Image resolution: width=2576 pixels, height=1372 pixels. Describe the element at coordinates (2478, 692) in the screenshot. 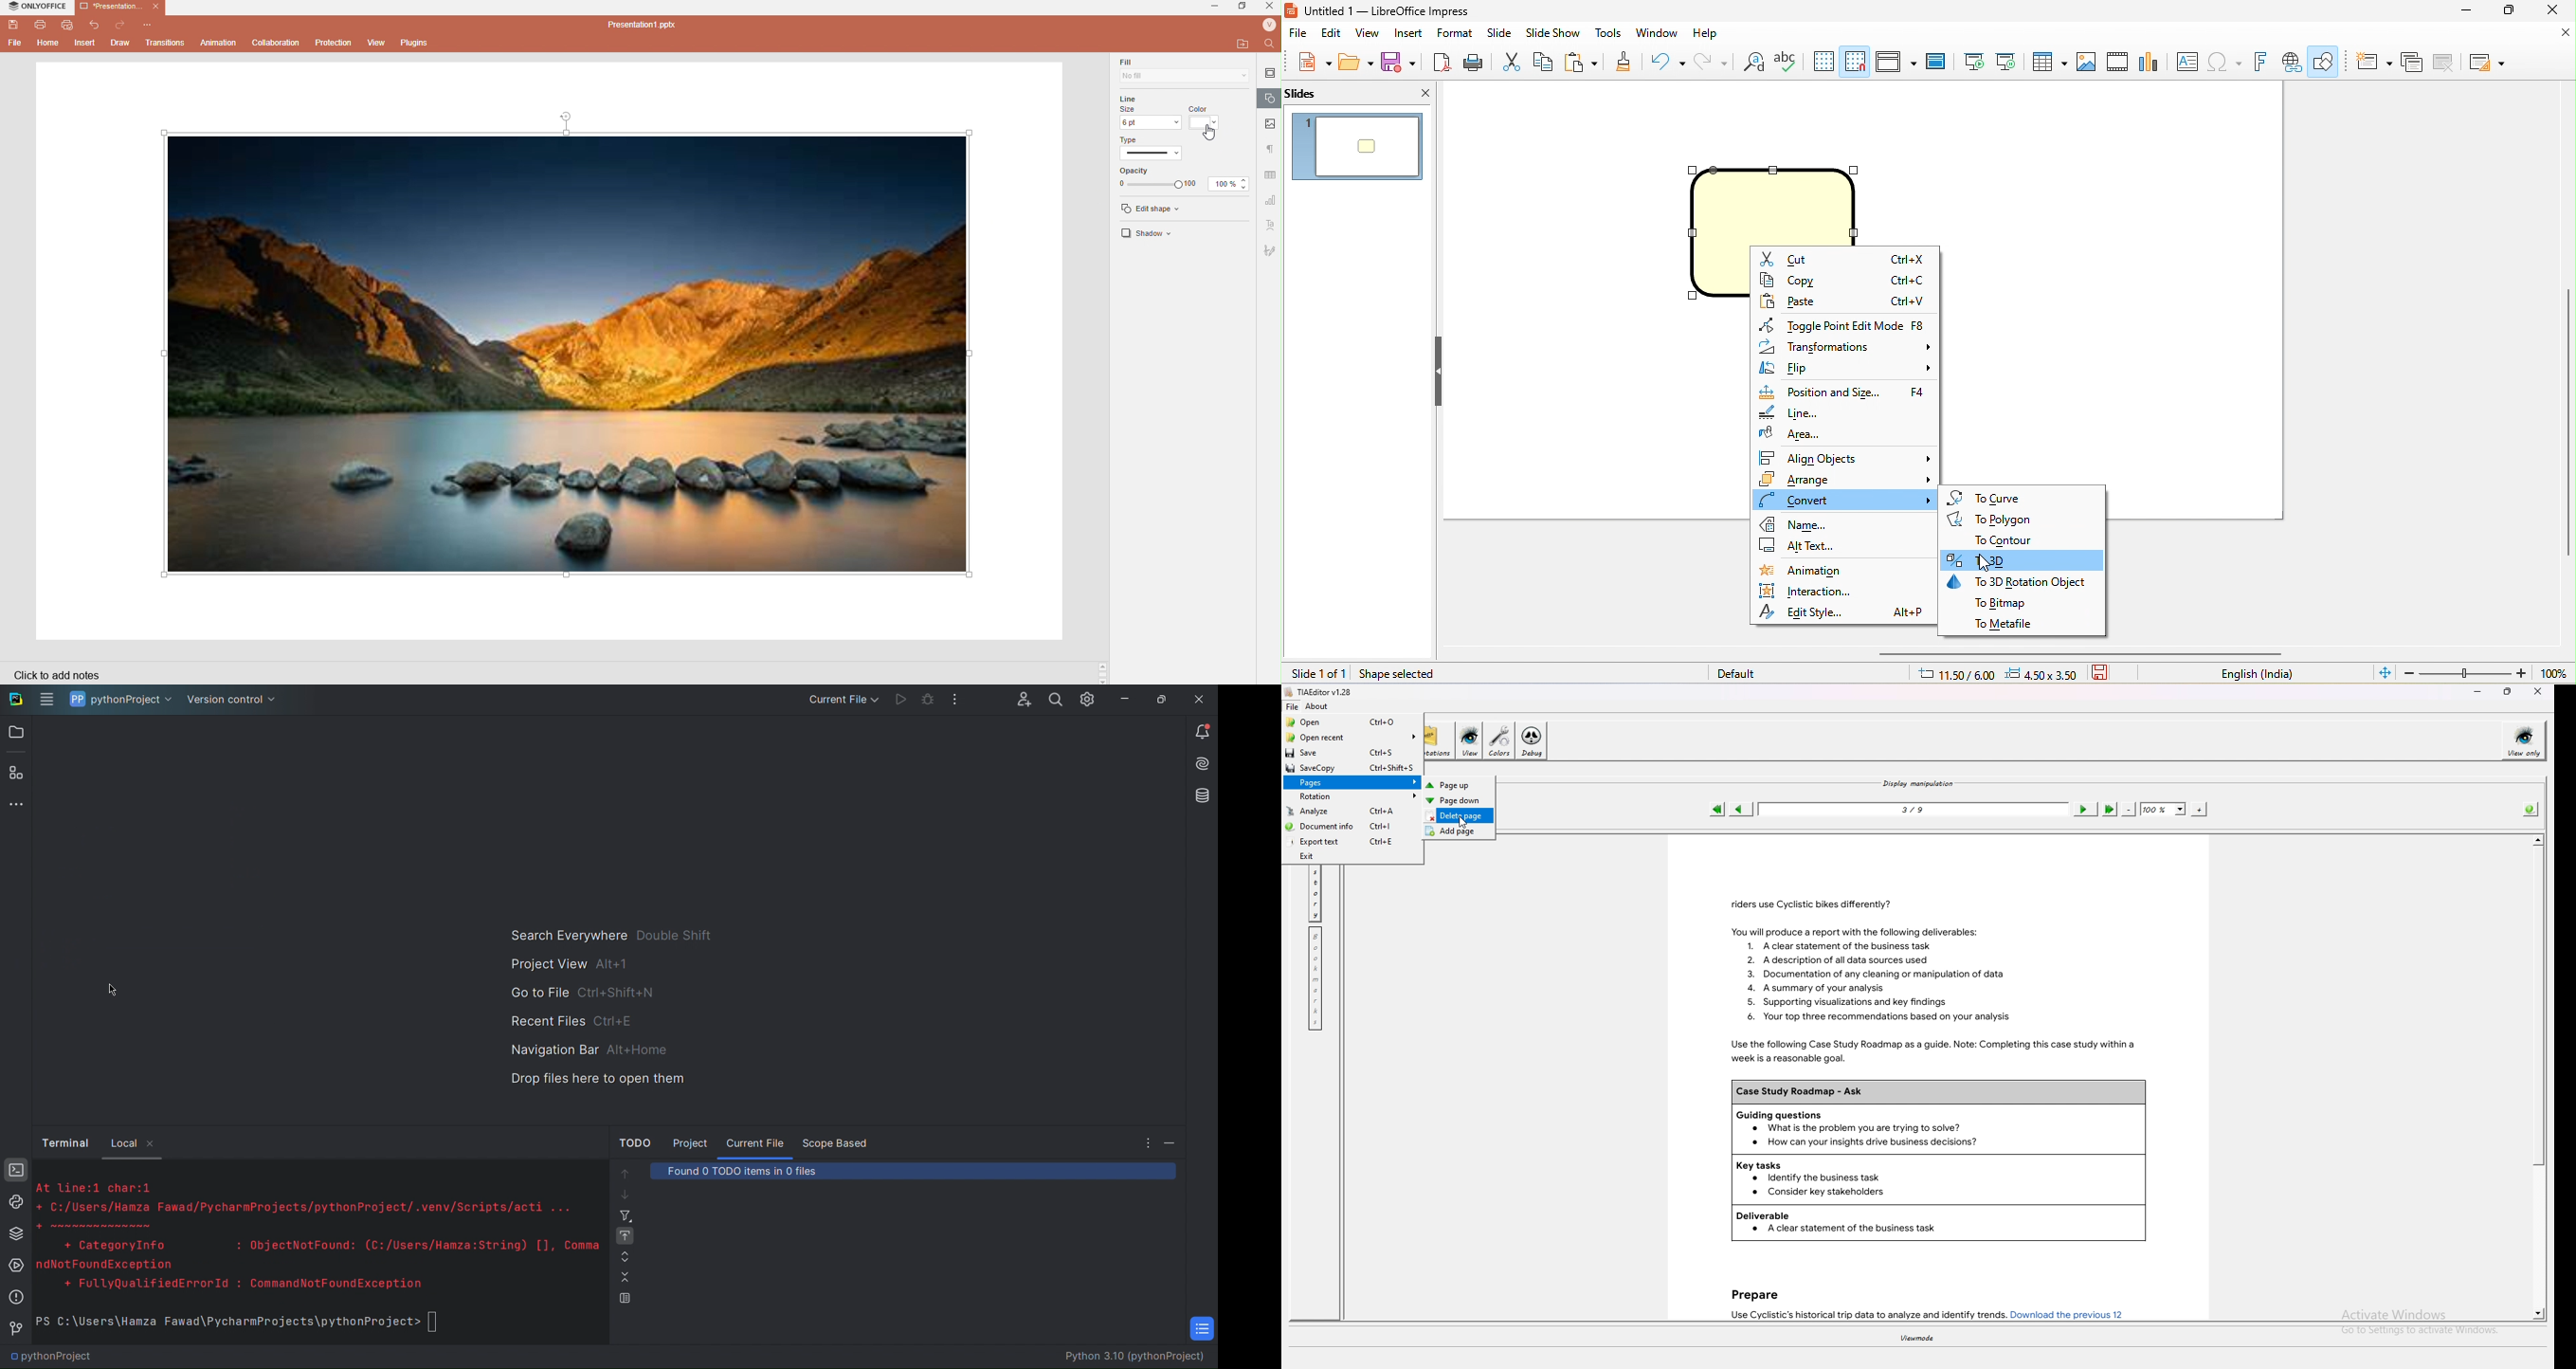

I see `minimize` at that location.